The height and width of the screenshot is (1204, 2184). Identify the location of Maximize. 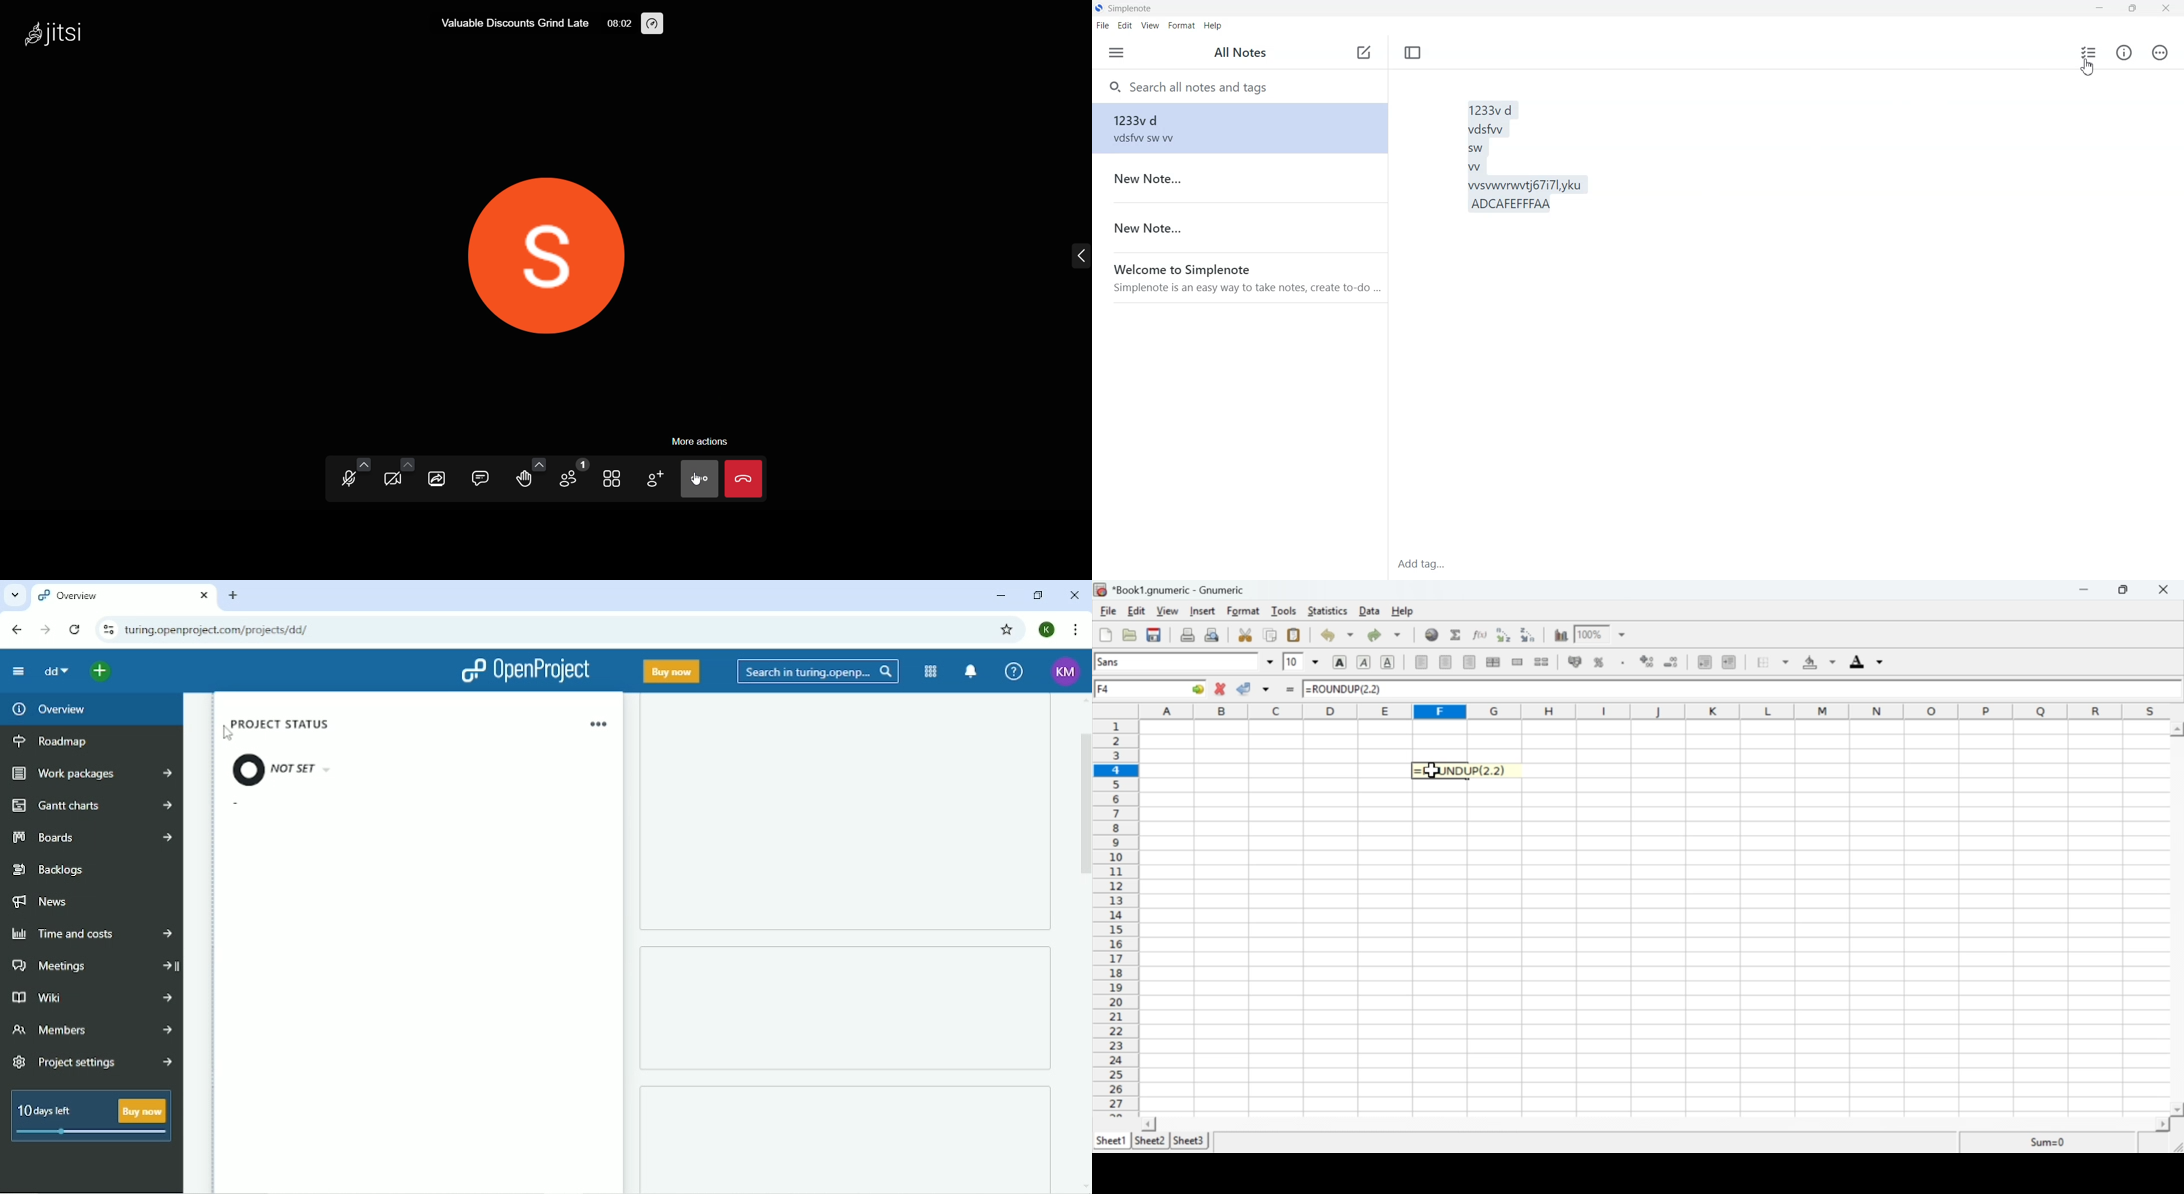
(2131, 9).